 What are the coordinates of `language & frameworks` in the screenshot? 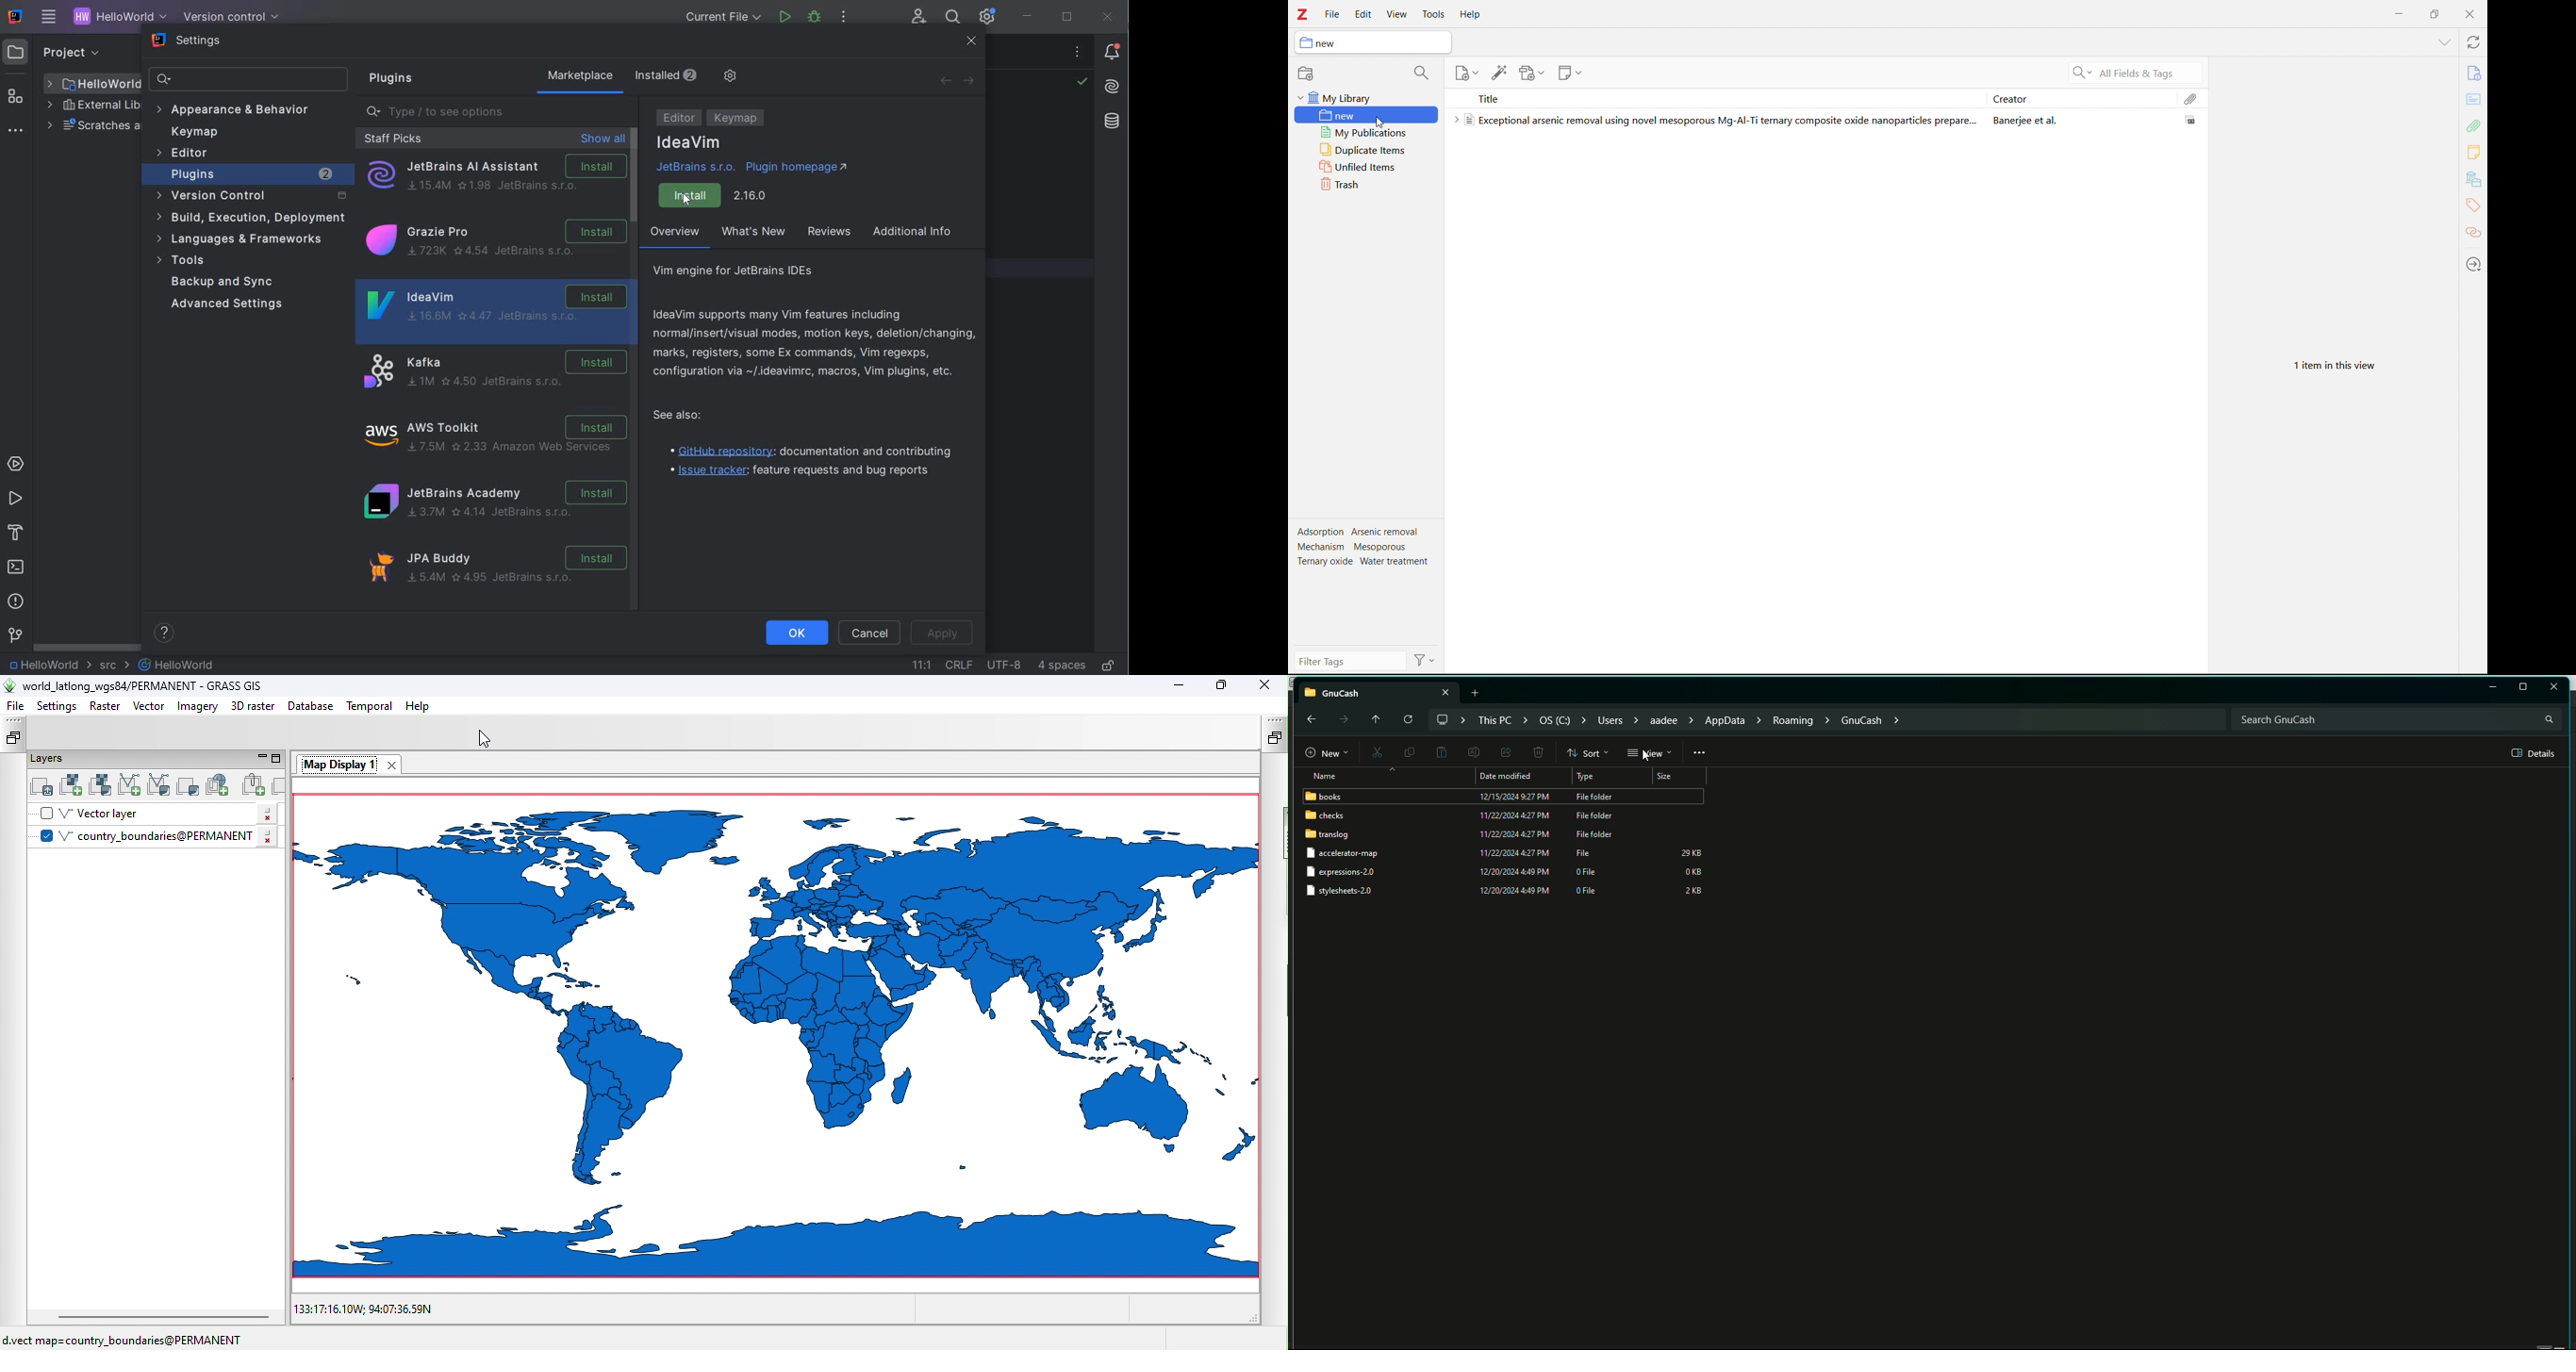 It's located at (241, 241).